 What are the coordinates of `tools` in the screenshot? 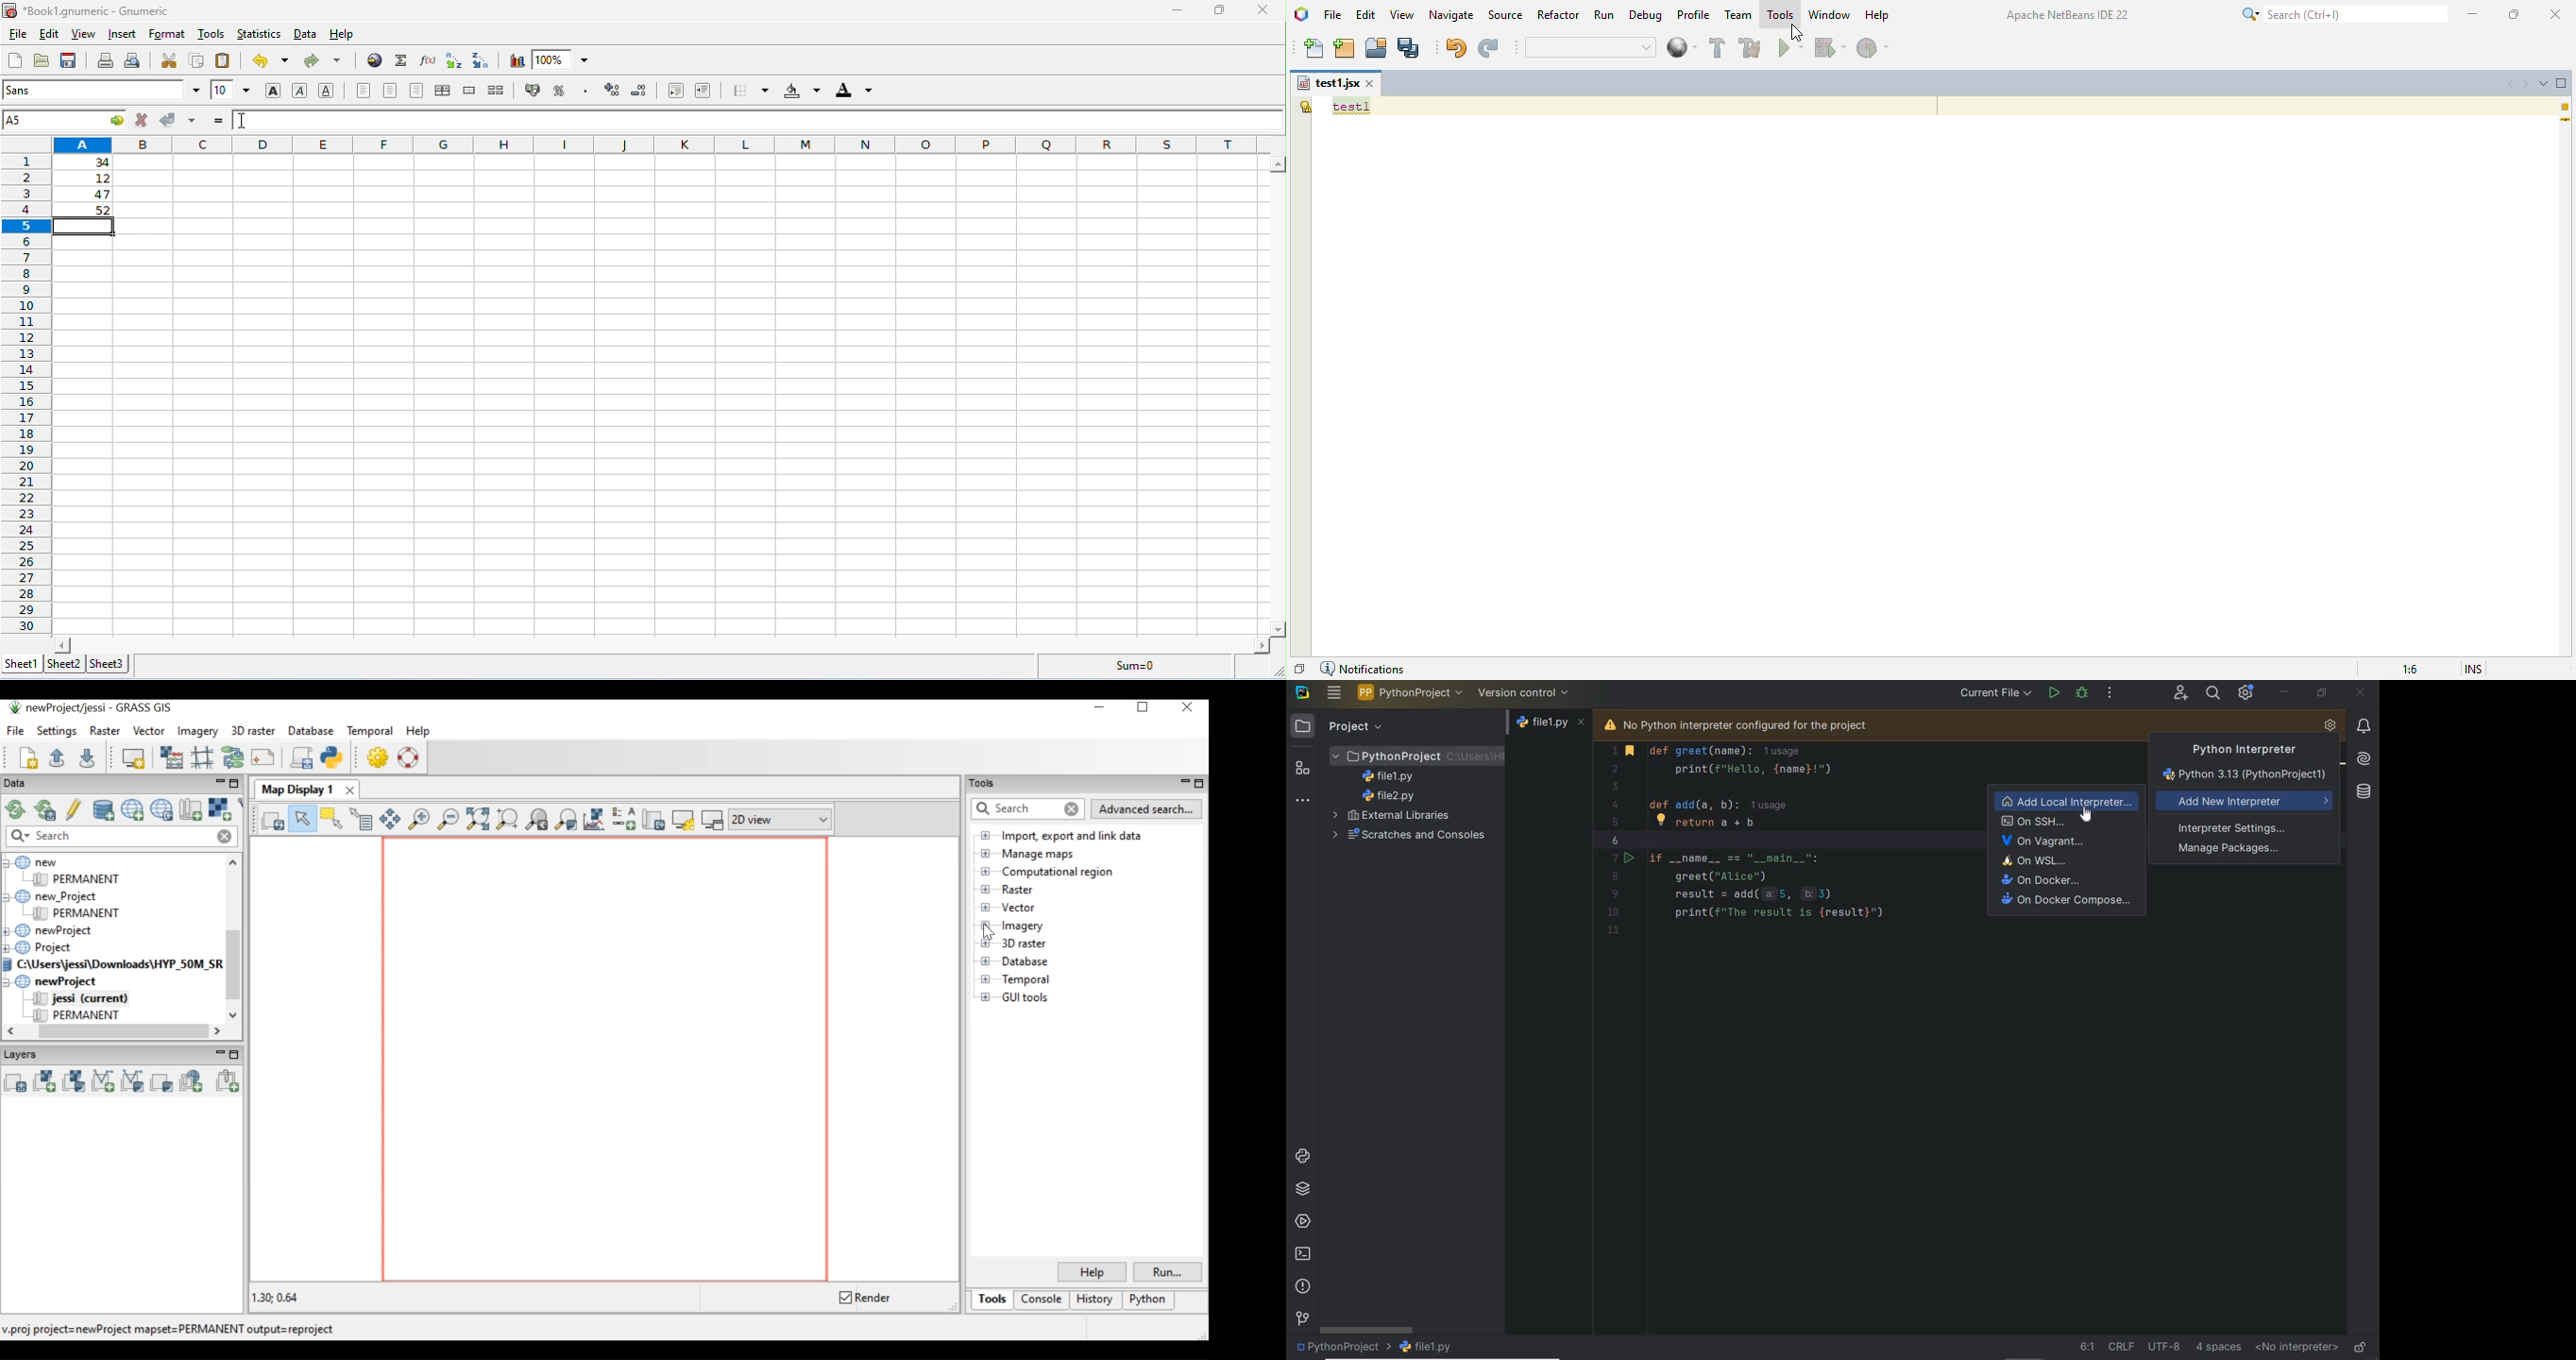 It's located at (212, 33).